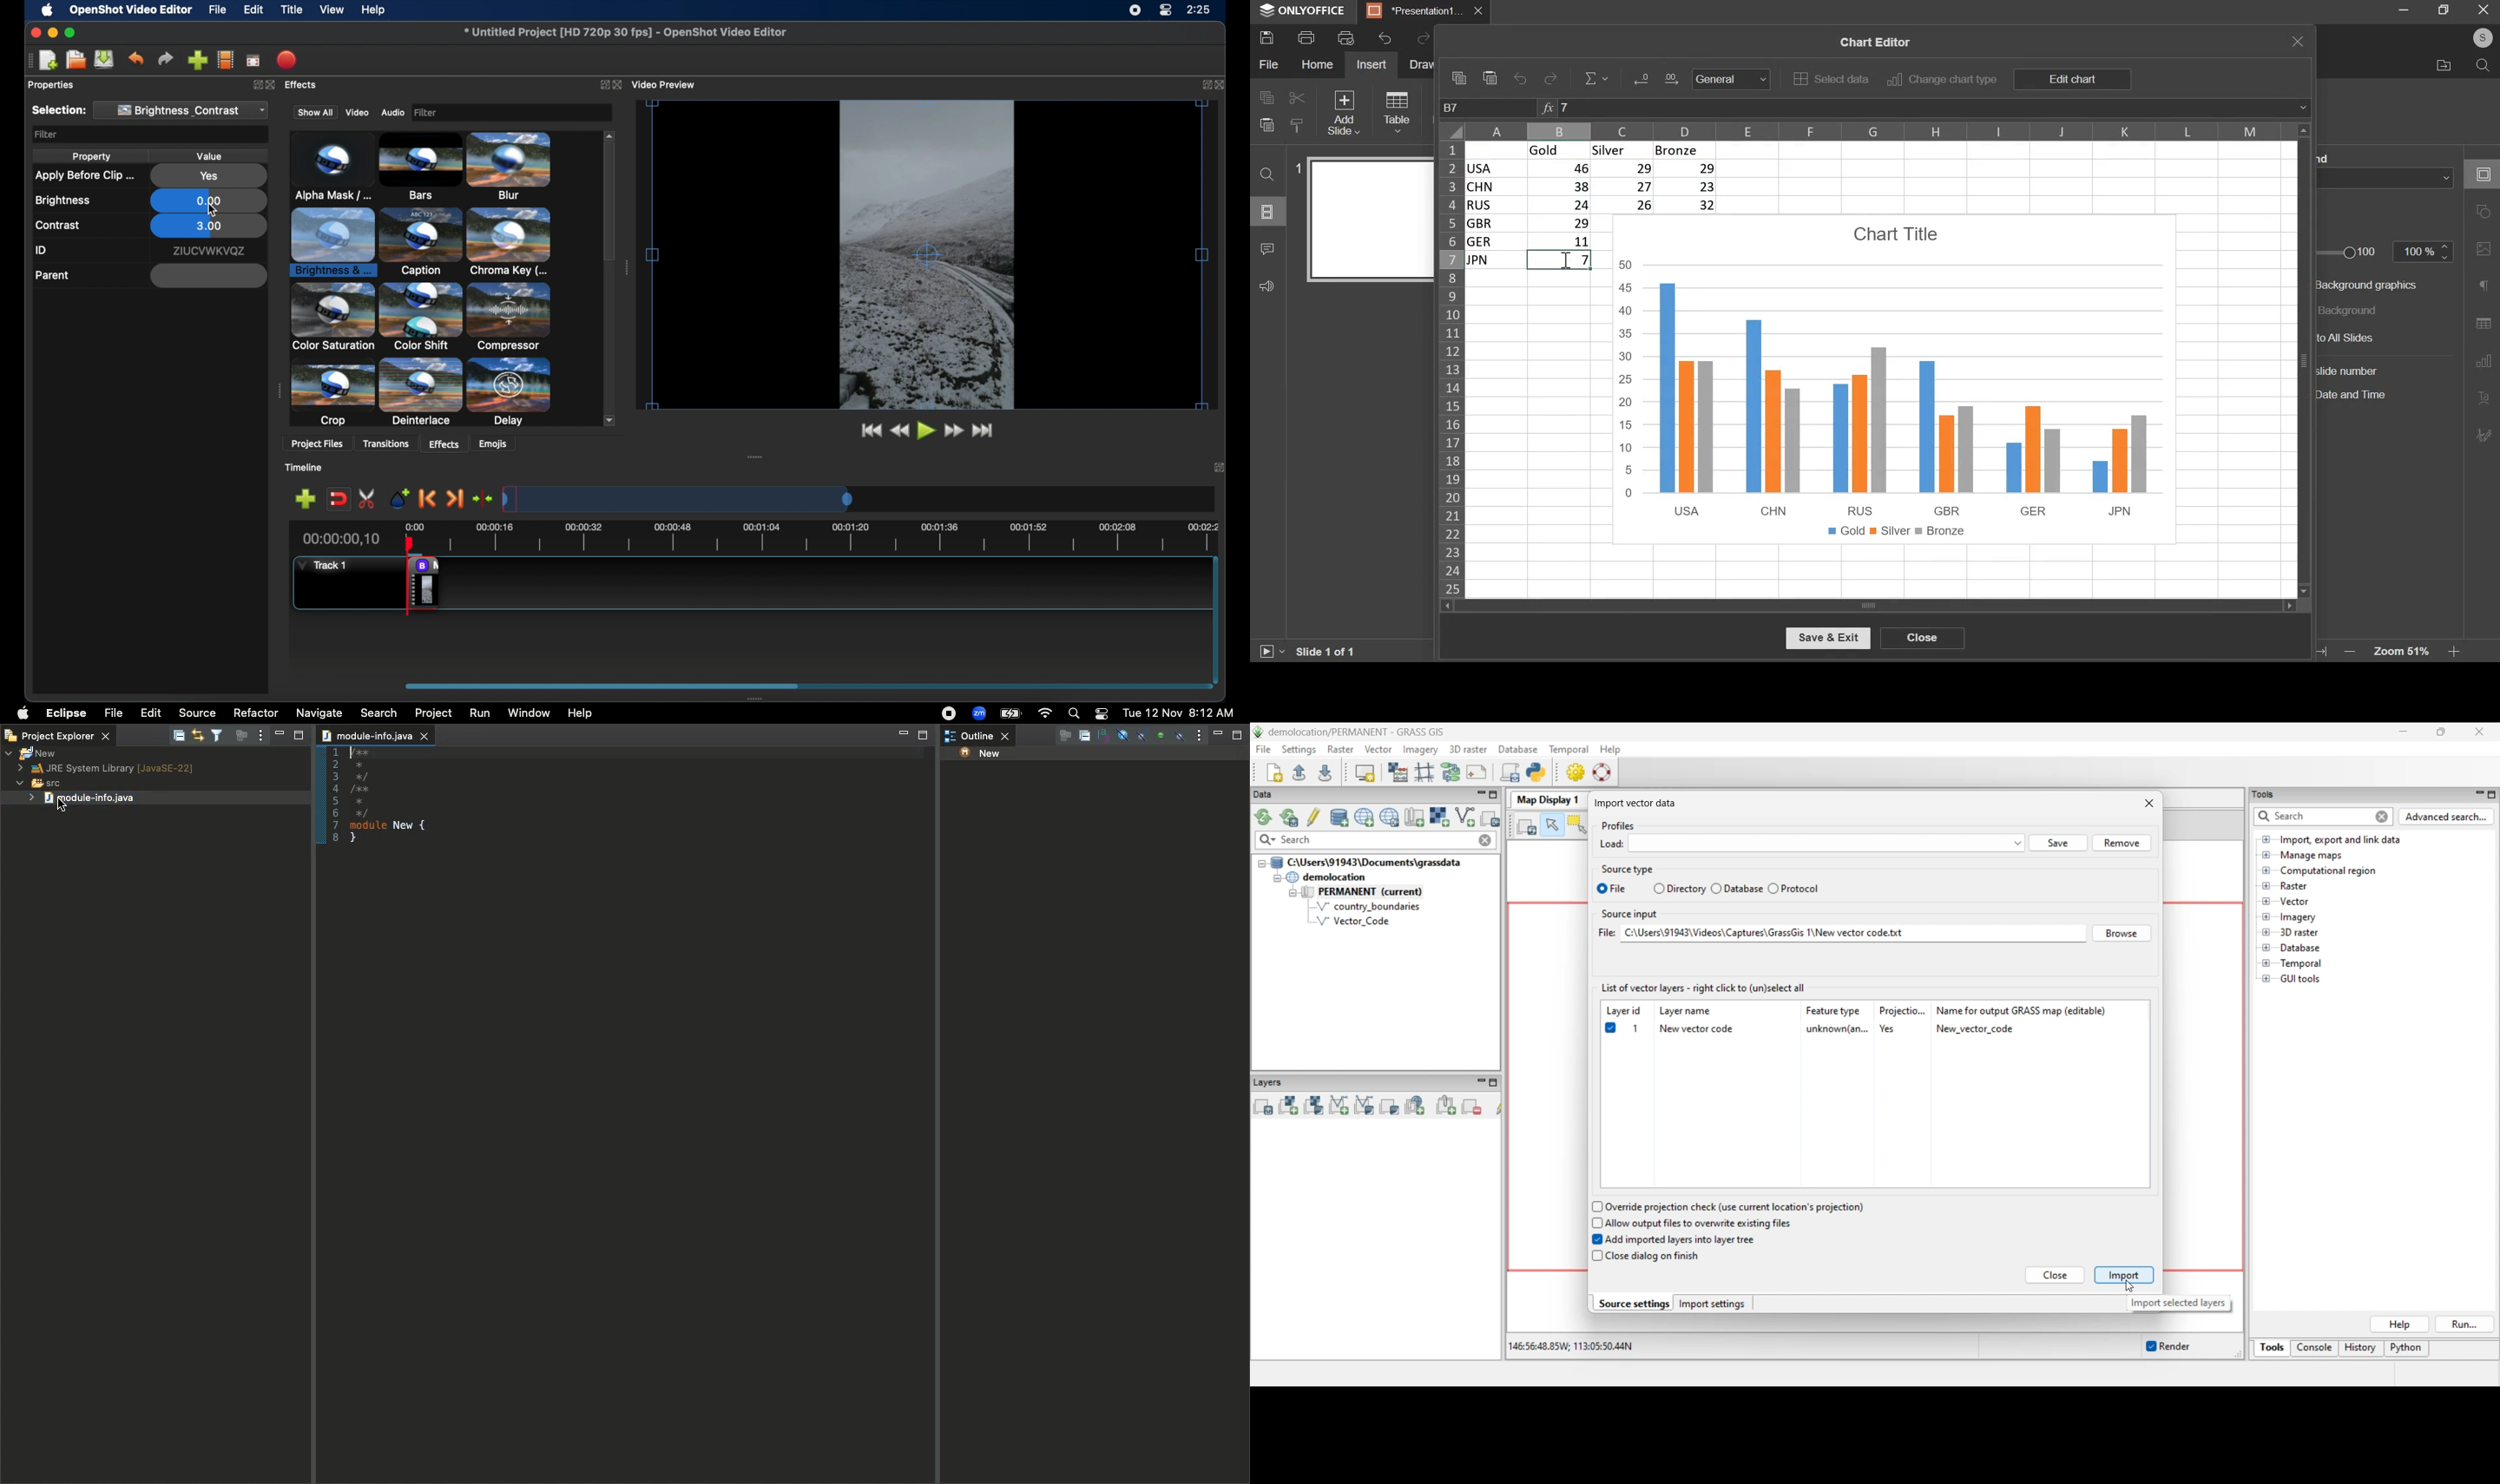 The width and height of the screenshot is (2520, 1484). I want to click on close, so click(1922, 638).